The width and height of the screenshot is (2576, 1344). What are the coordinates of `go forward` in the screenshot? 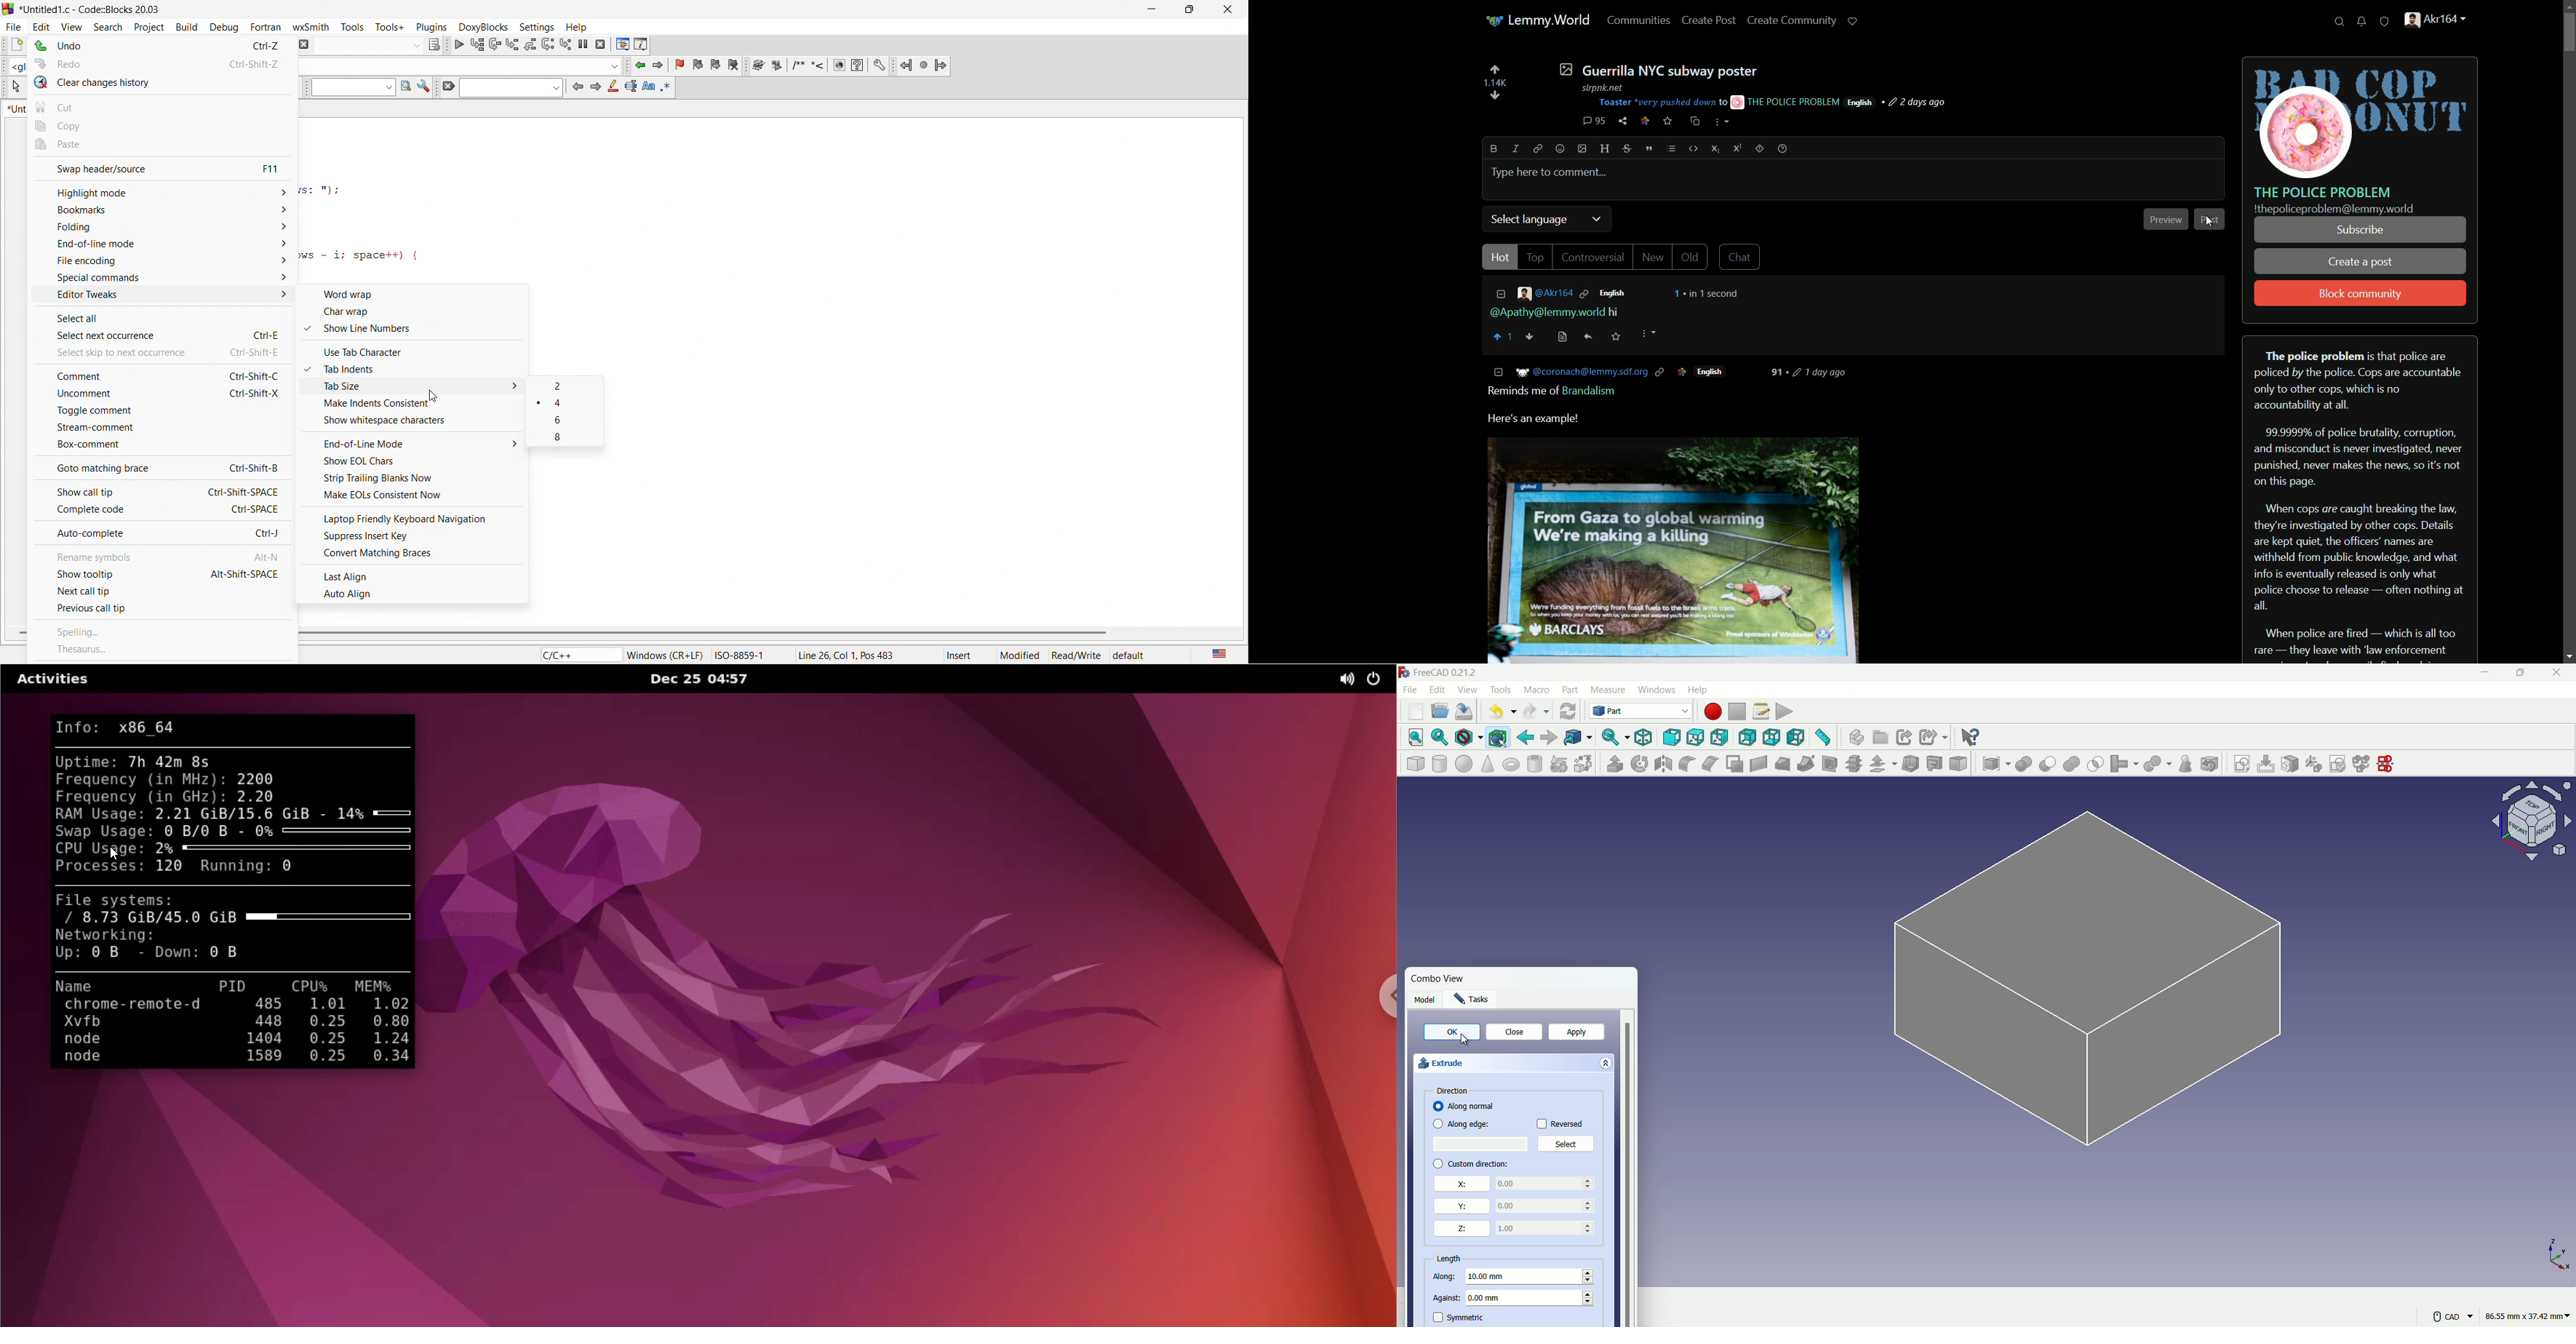 It's located at (1549, 737).